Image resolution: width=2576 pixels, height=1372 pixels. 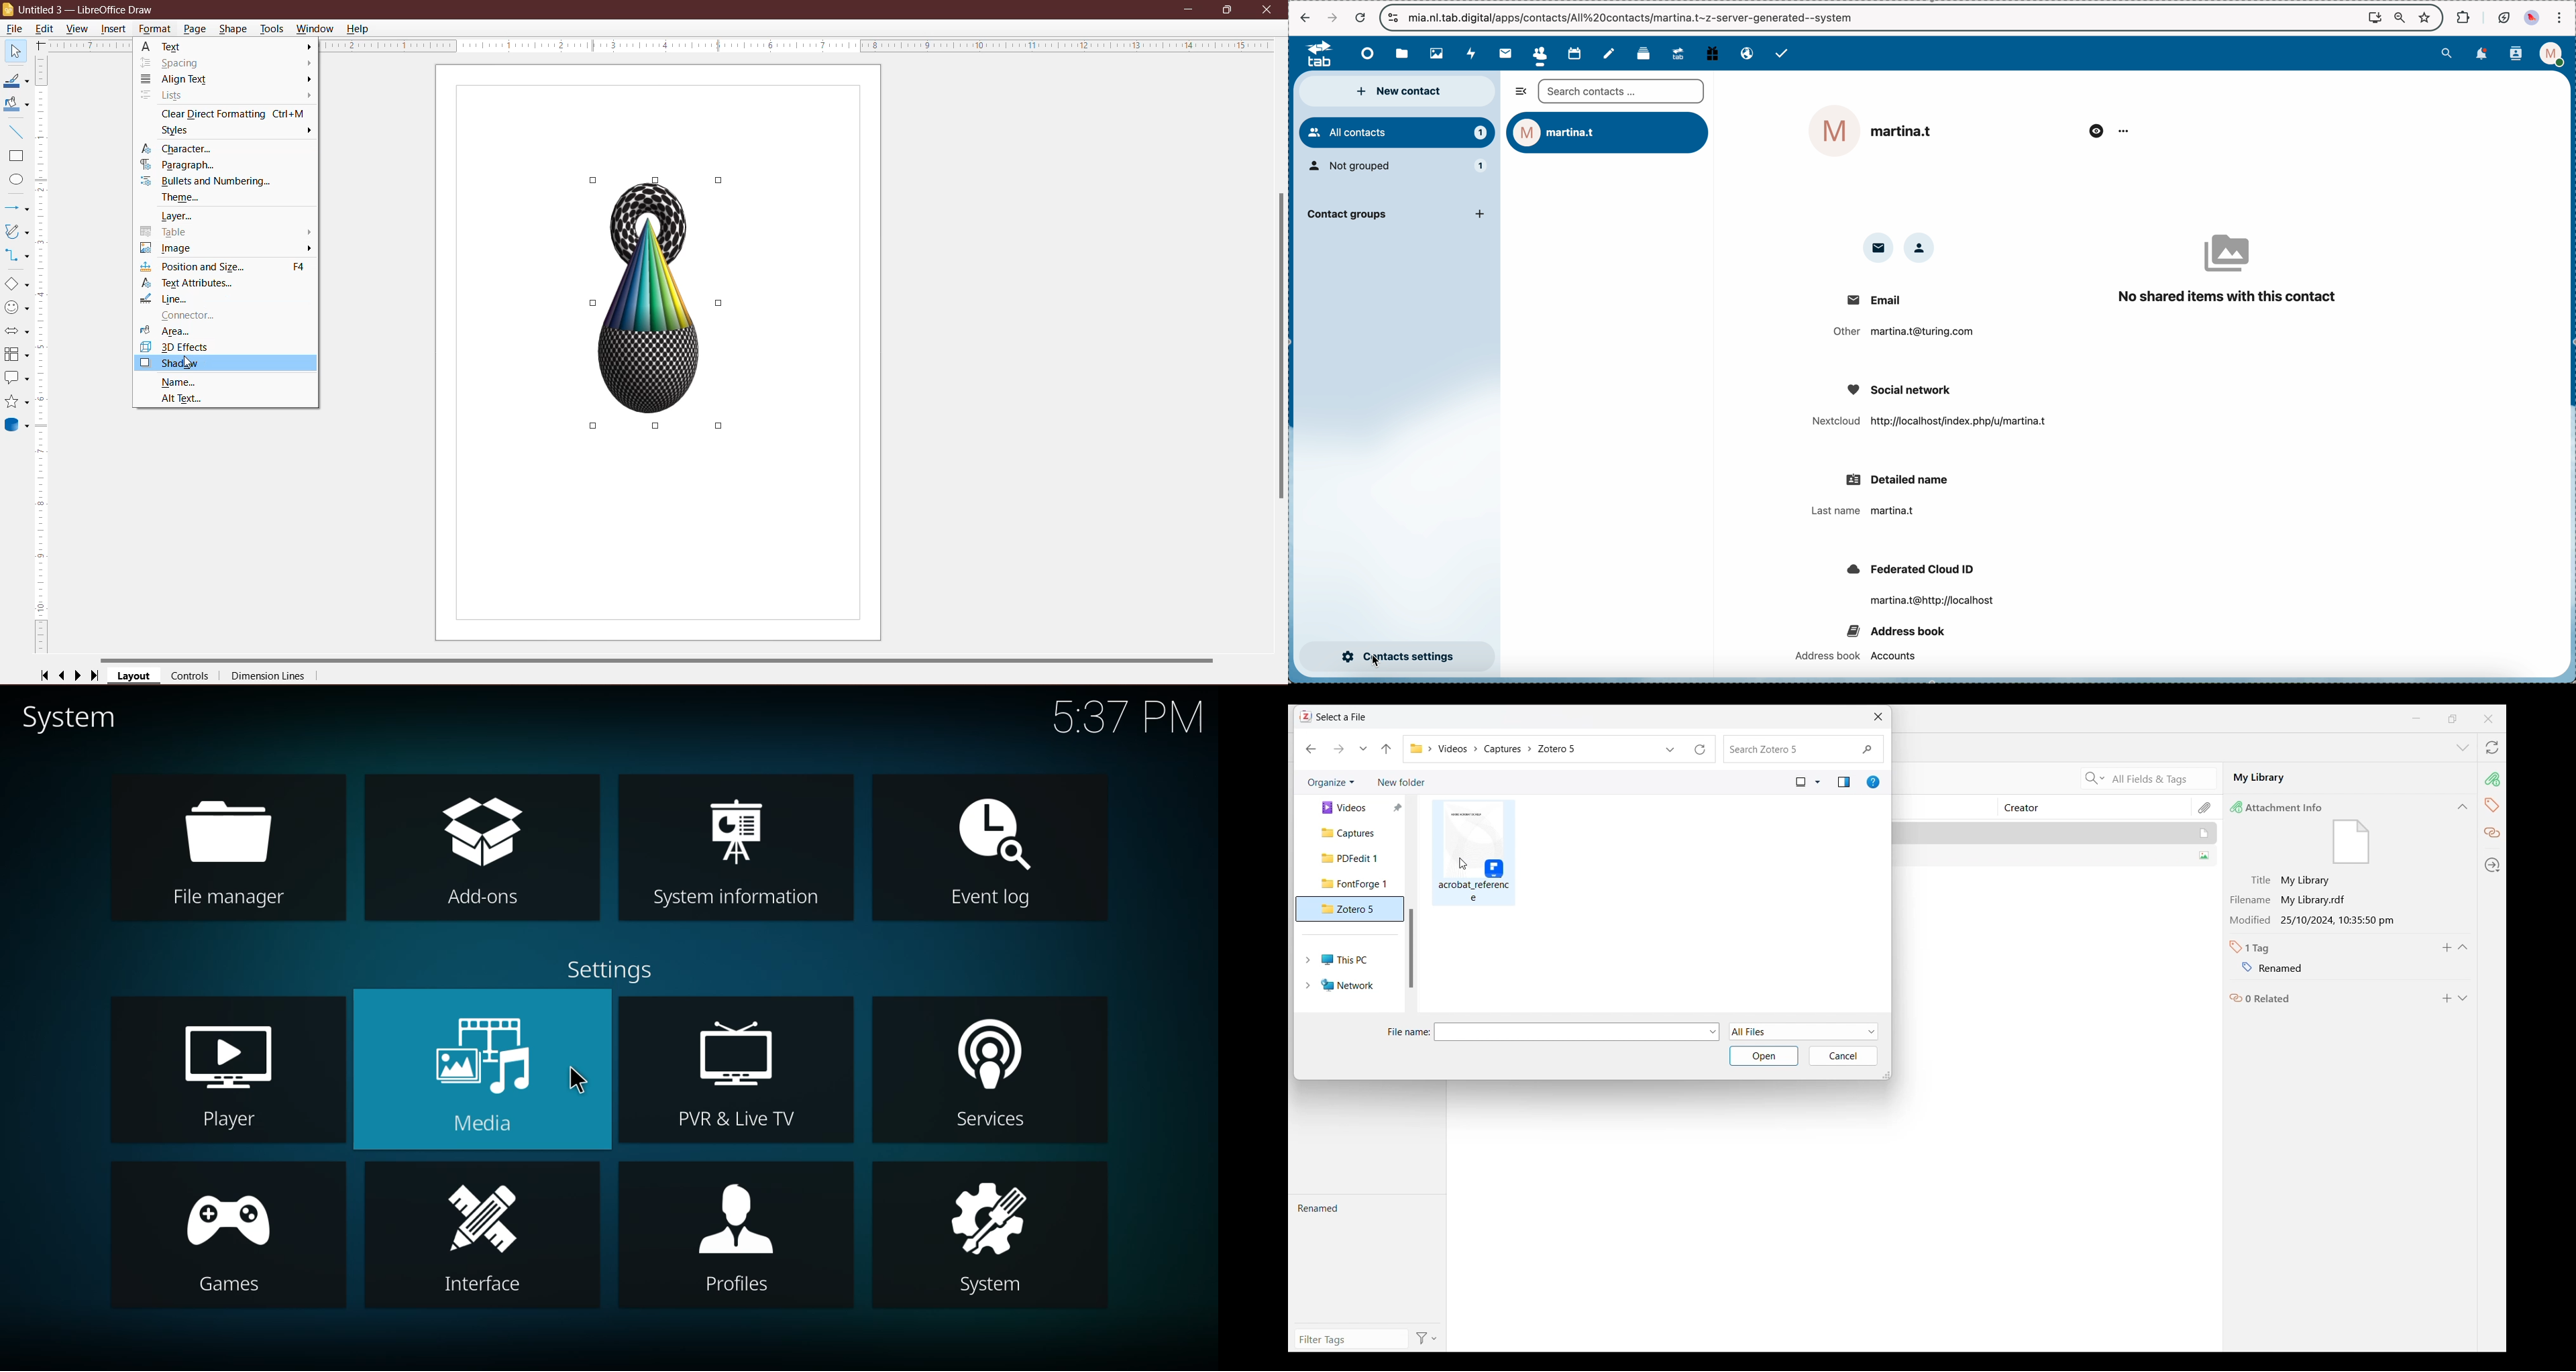 I want to click on SUMMER, so click(x=2054, y=856).